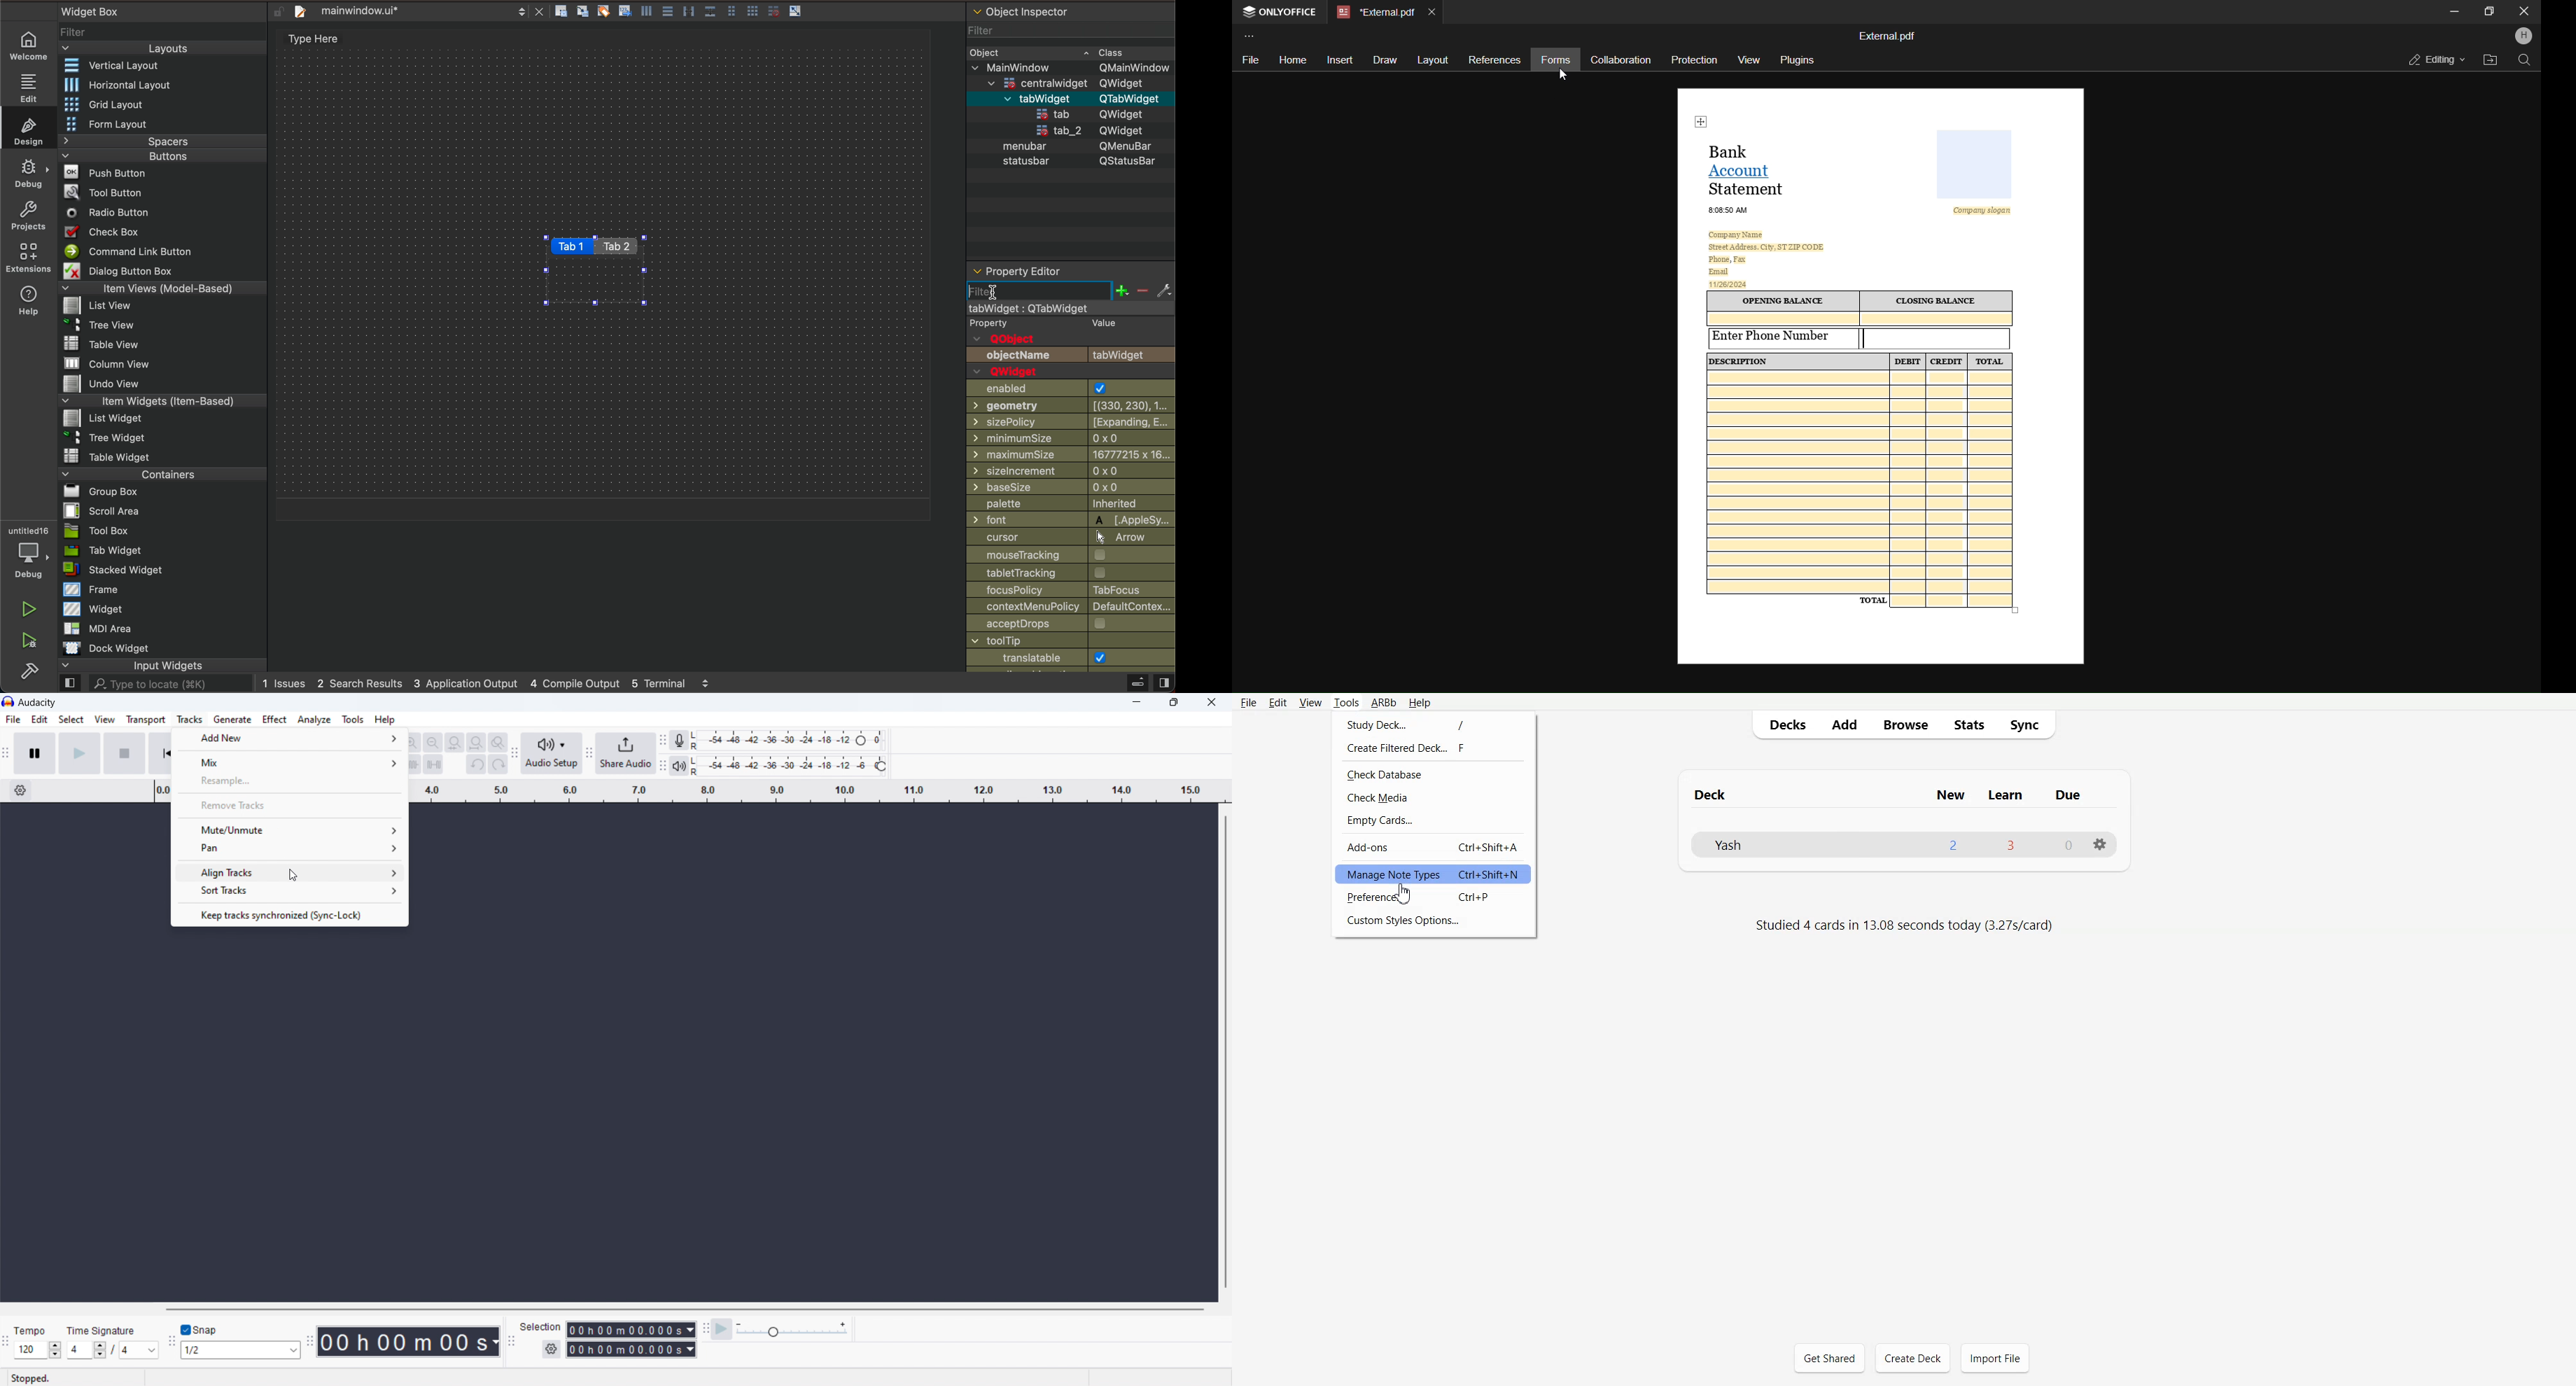 The image size is (2576, 1400). I want to click on menubar QMenuBar, so click(1068, 98).